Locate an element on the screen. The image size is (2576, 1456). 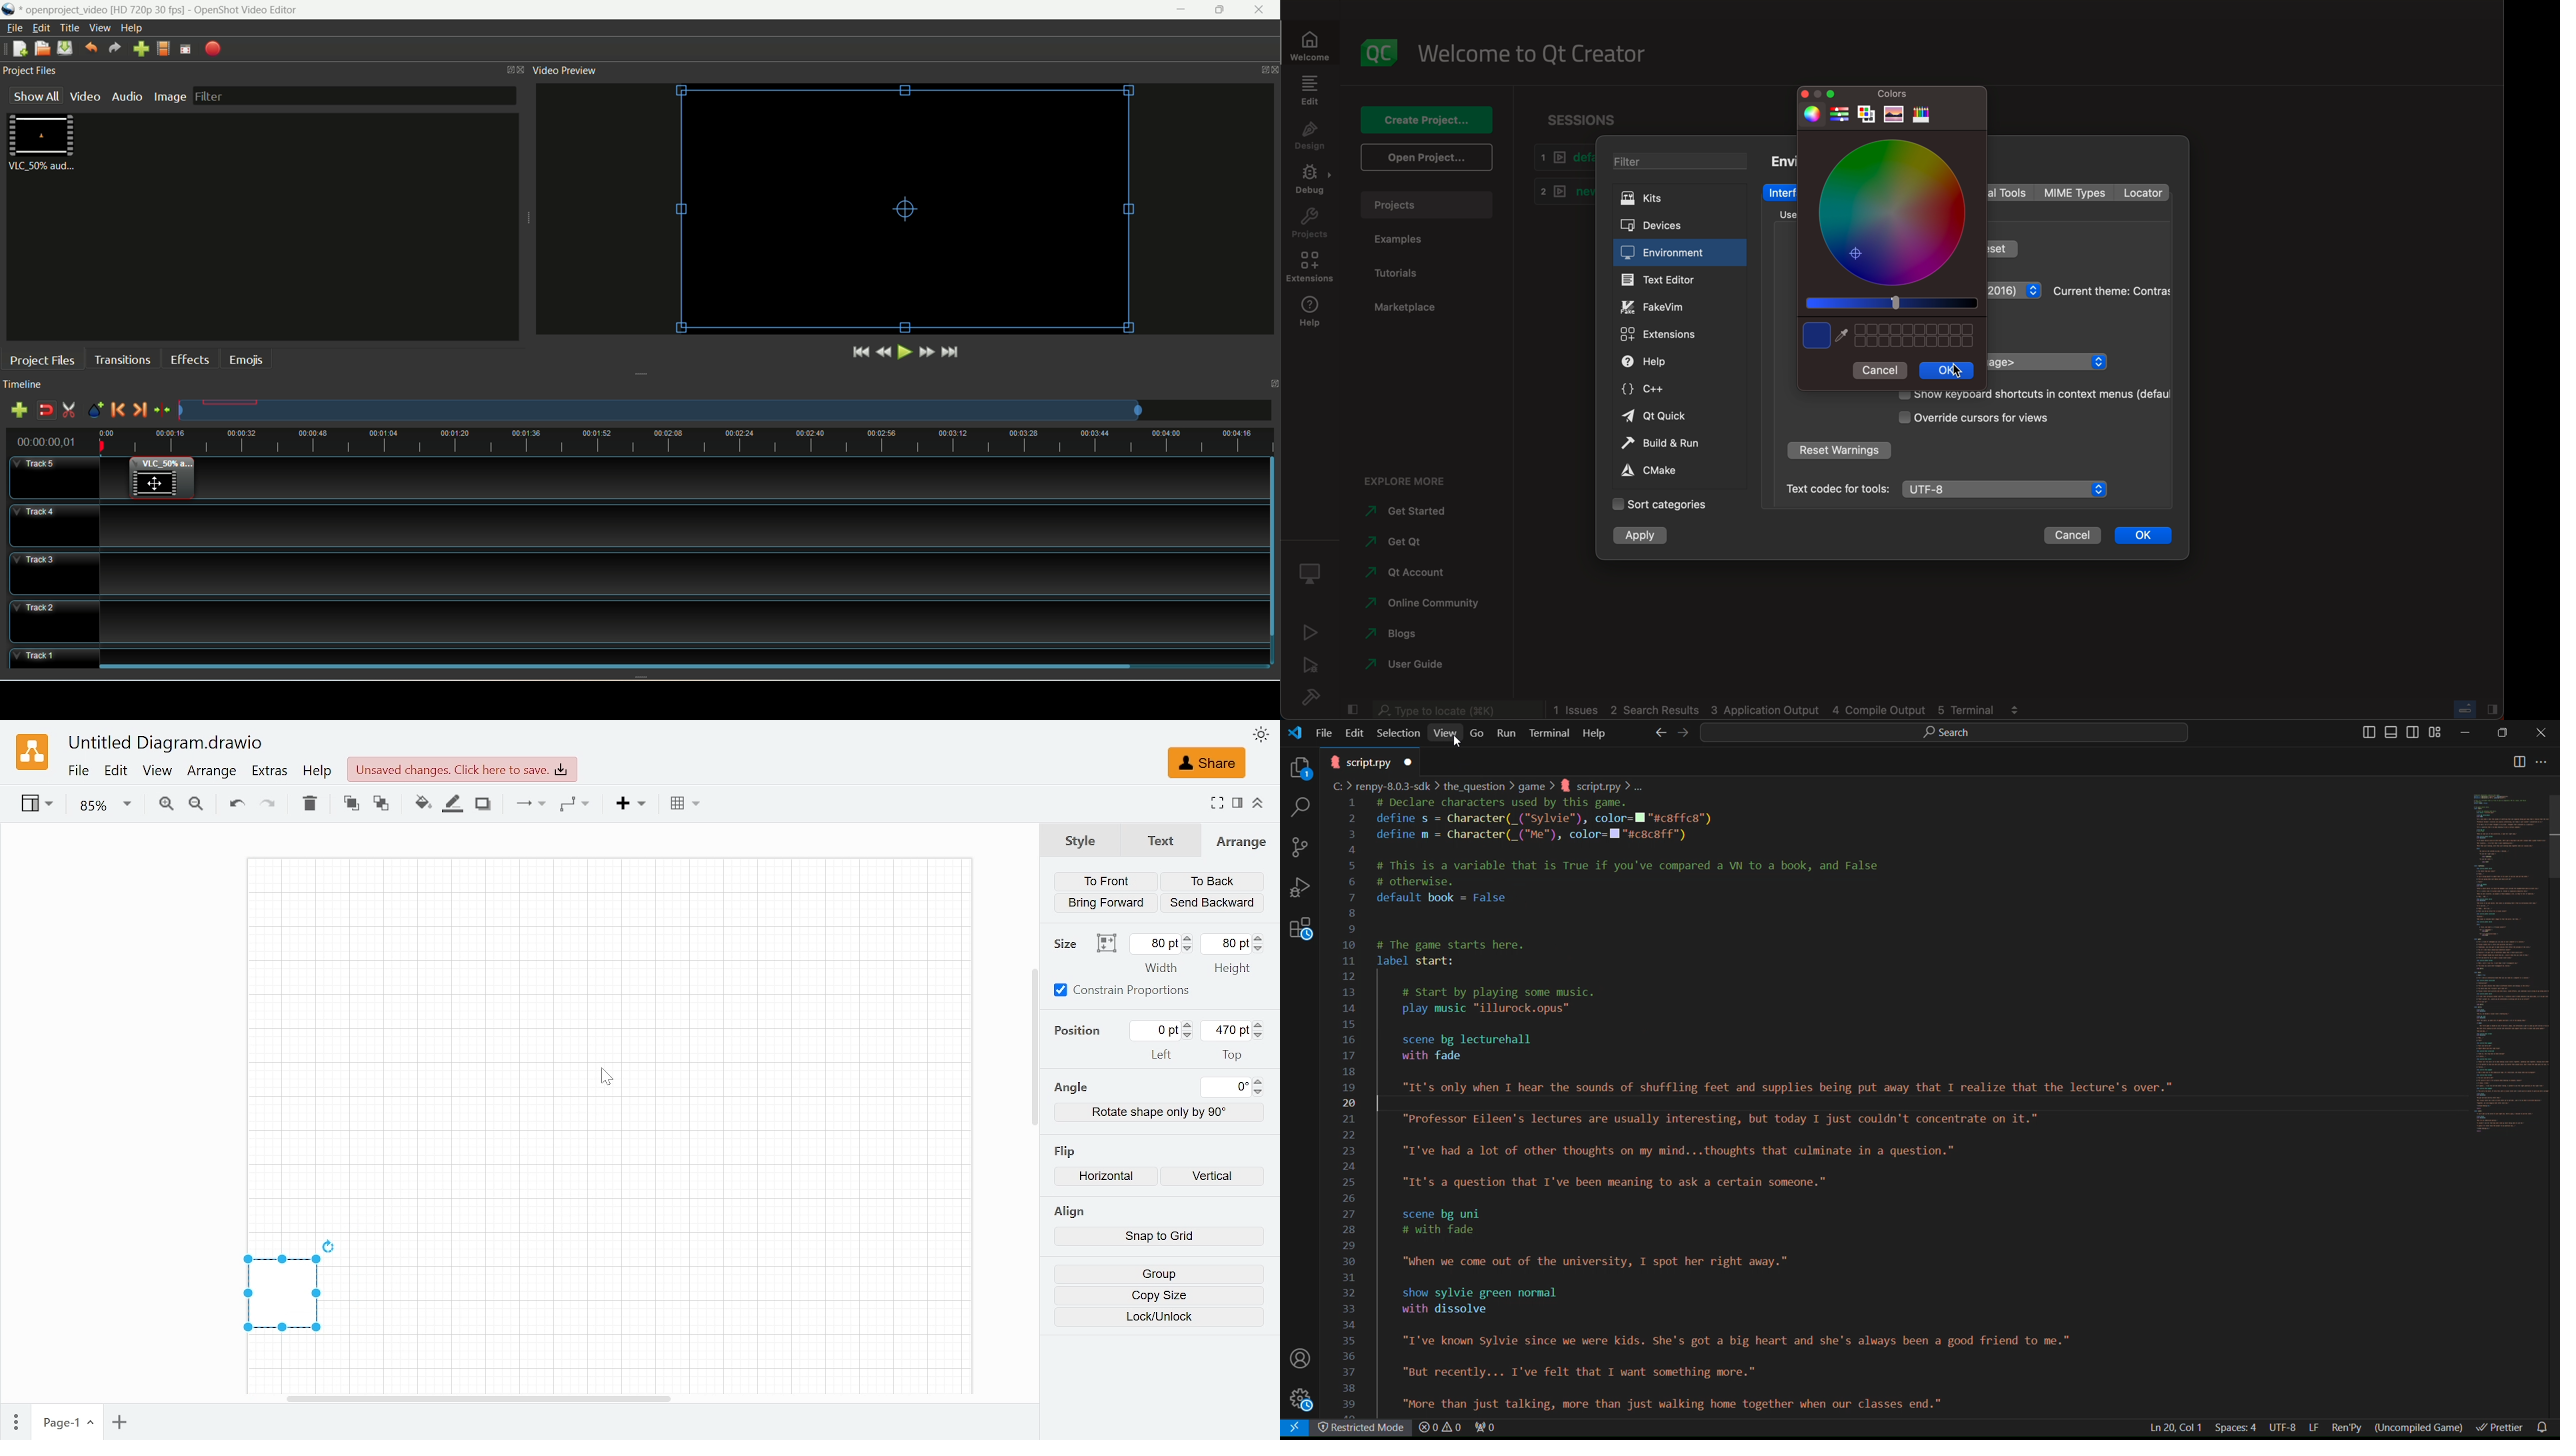
Draw.io logo is located at coordinates (34, 751).